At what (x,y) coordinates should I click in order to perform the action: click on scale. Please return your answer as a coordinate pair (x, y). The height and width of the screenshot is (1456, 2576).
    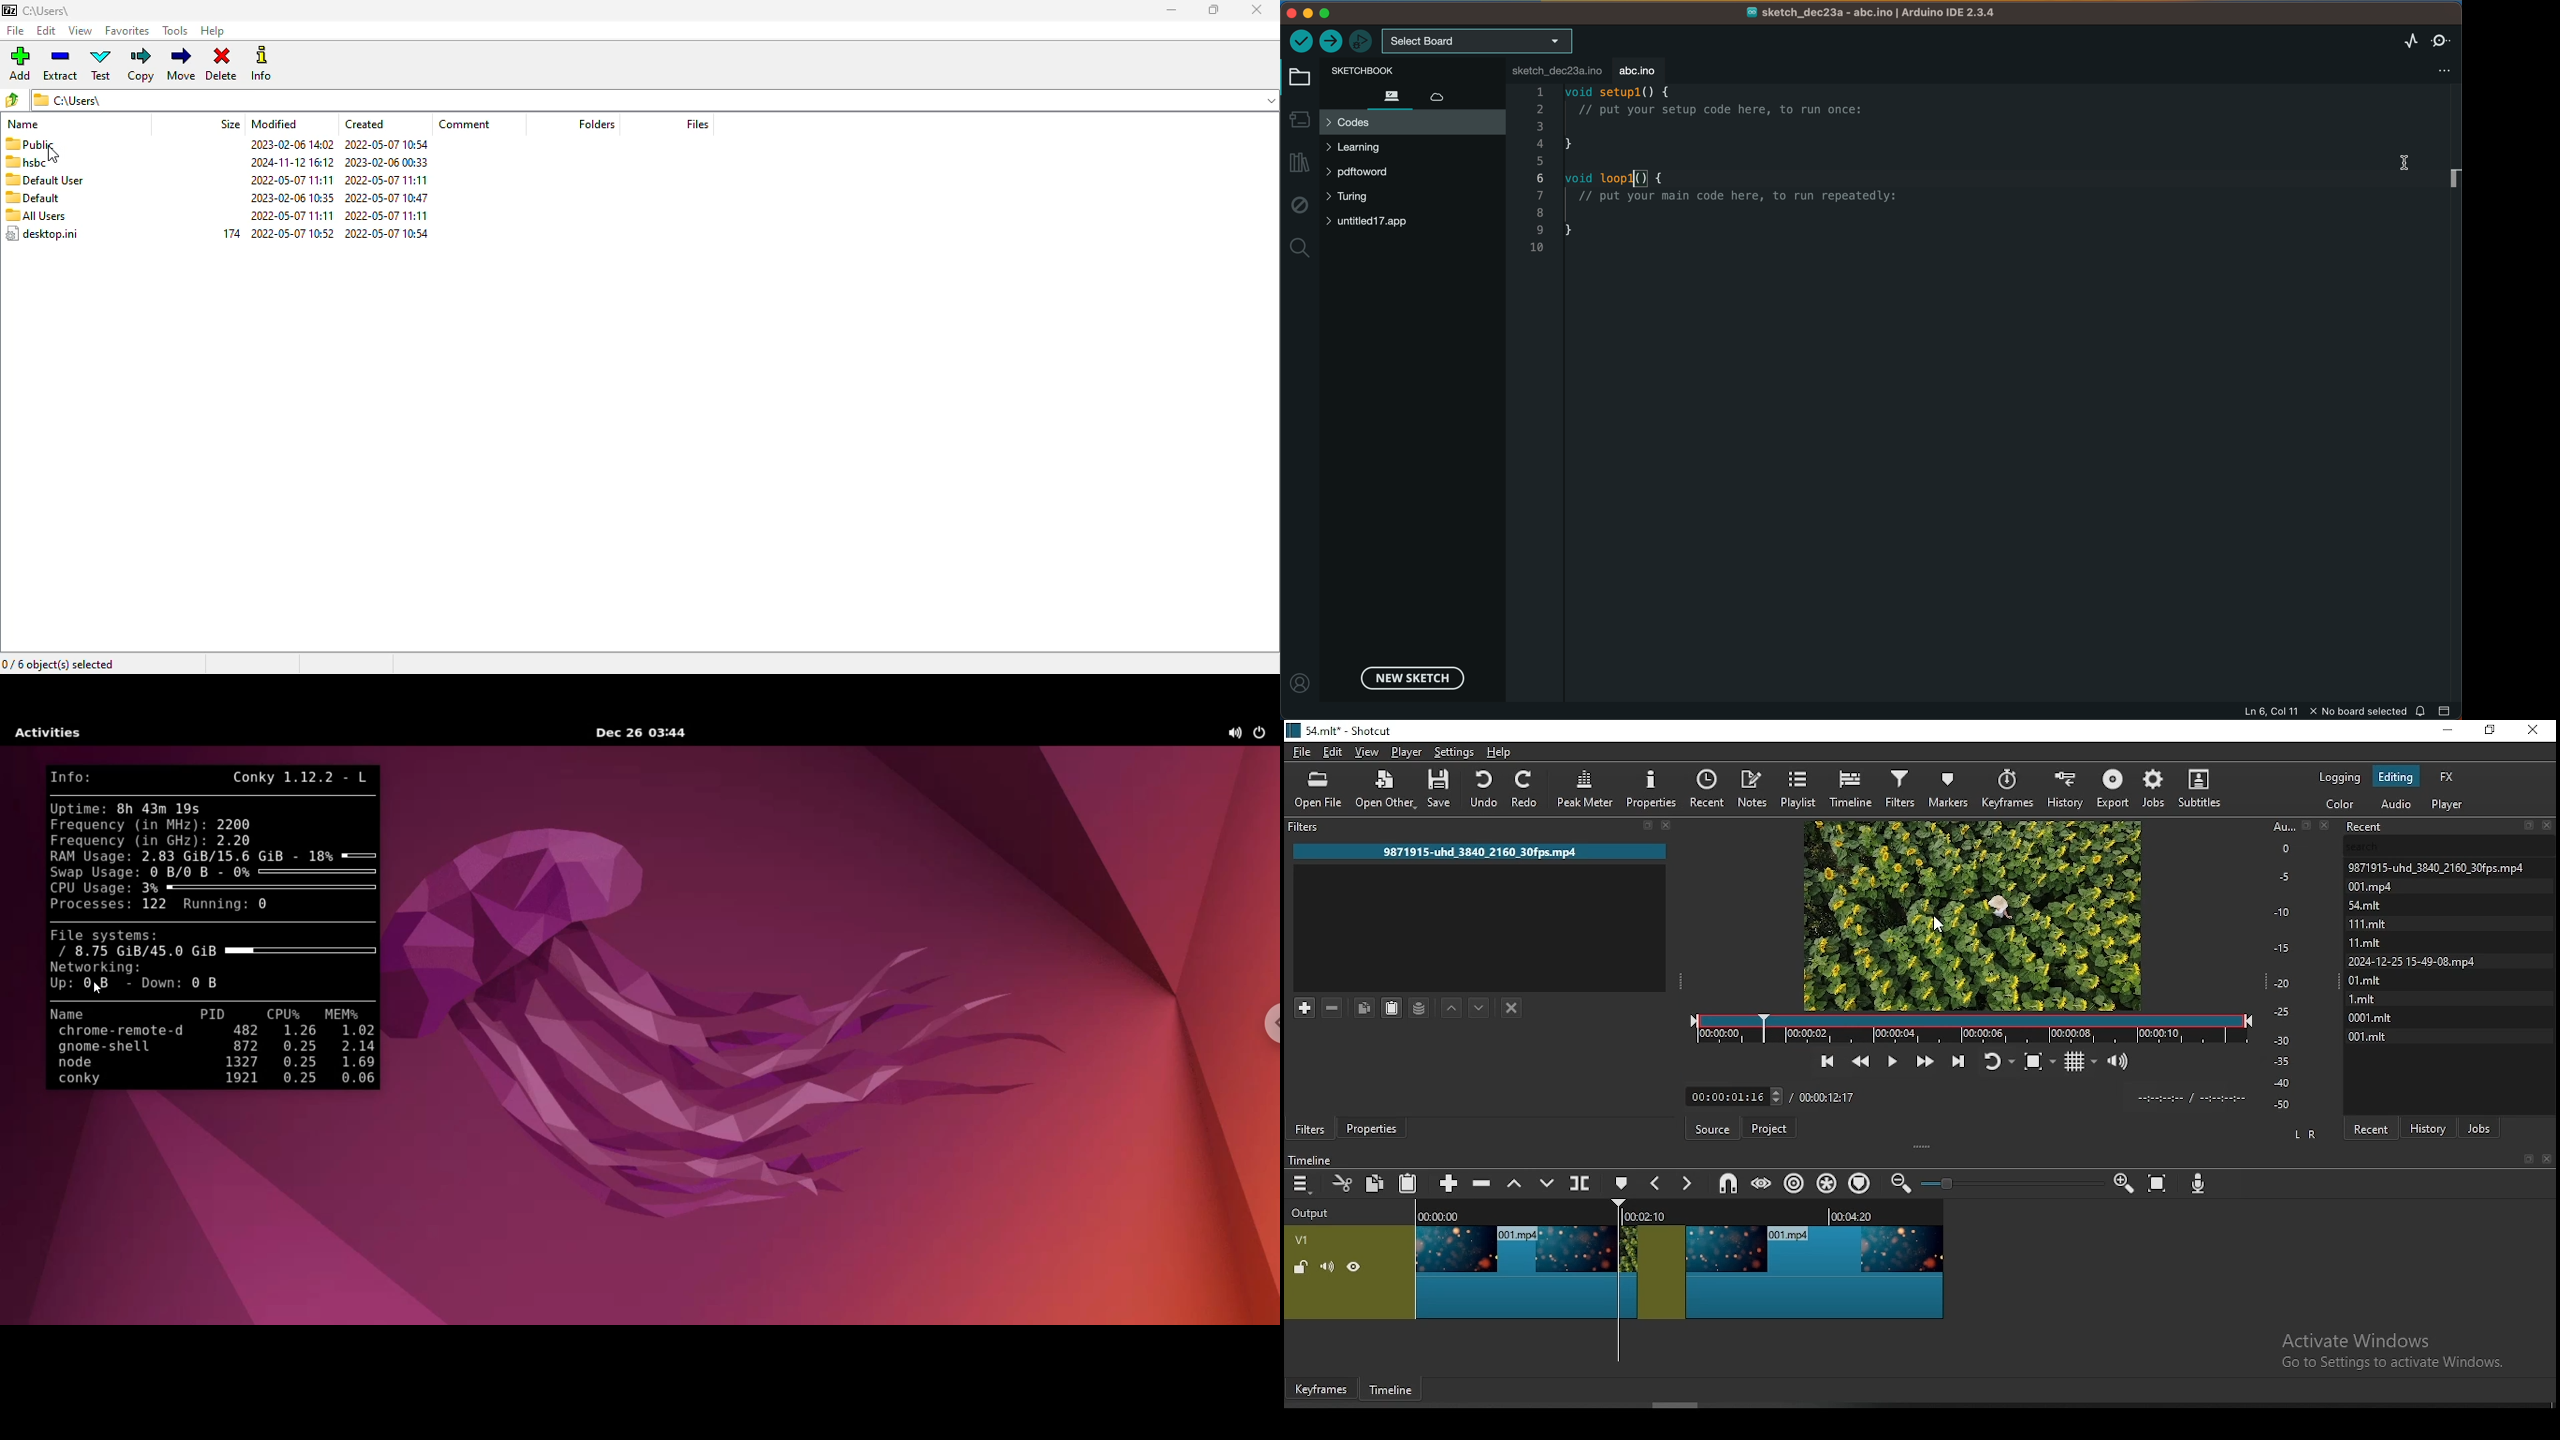
    Looking at the image, I should click on (2288, 963).